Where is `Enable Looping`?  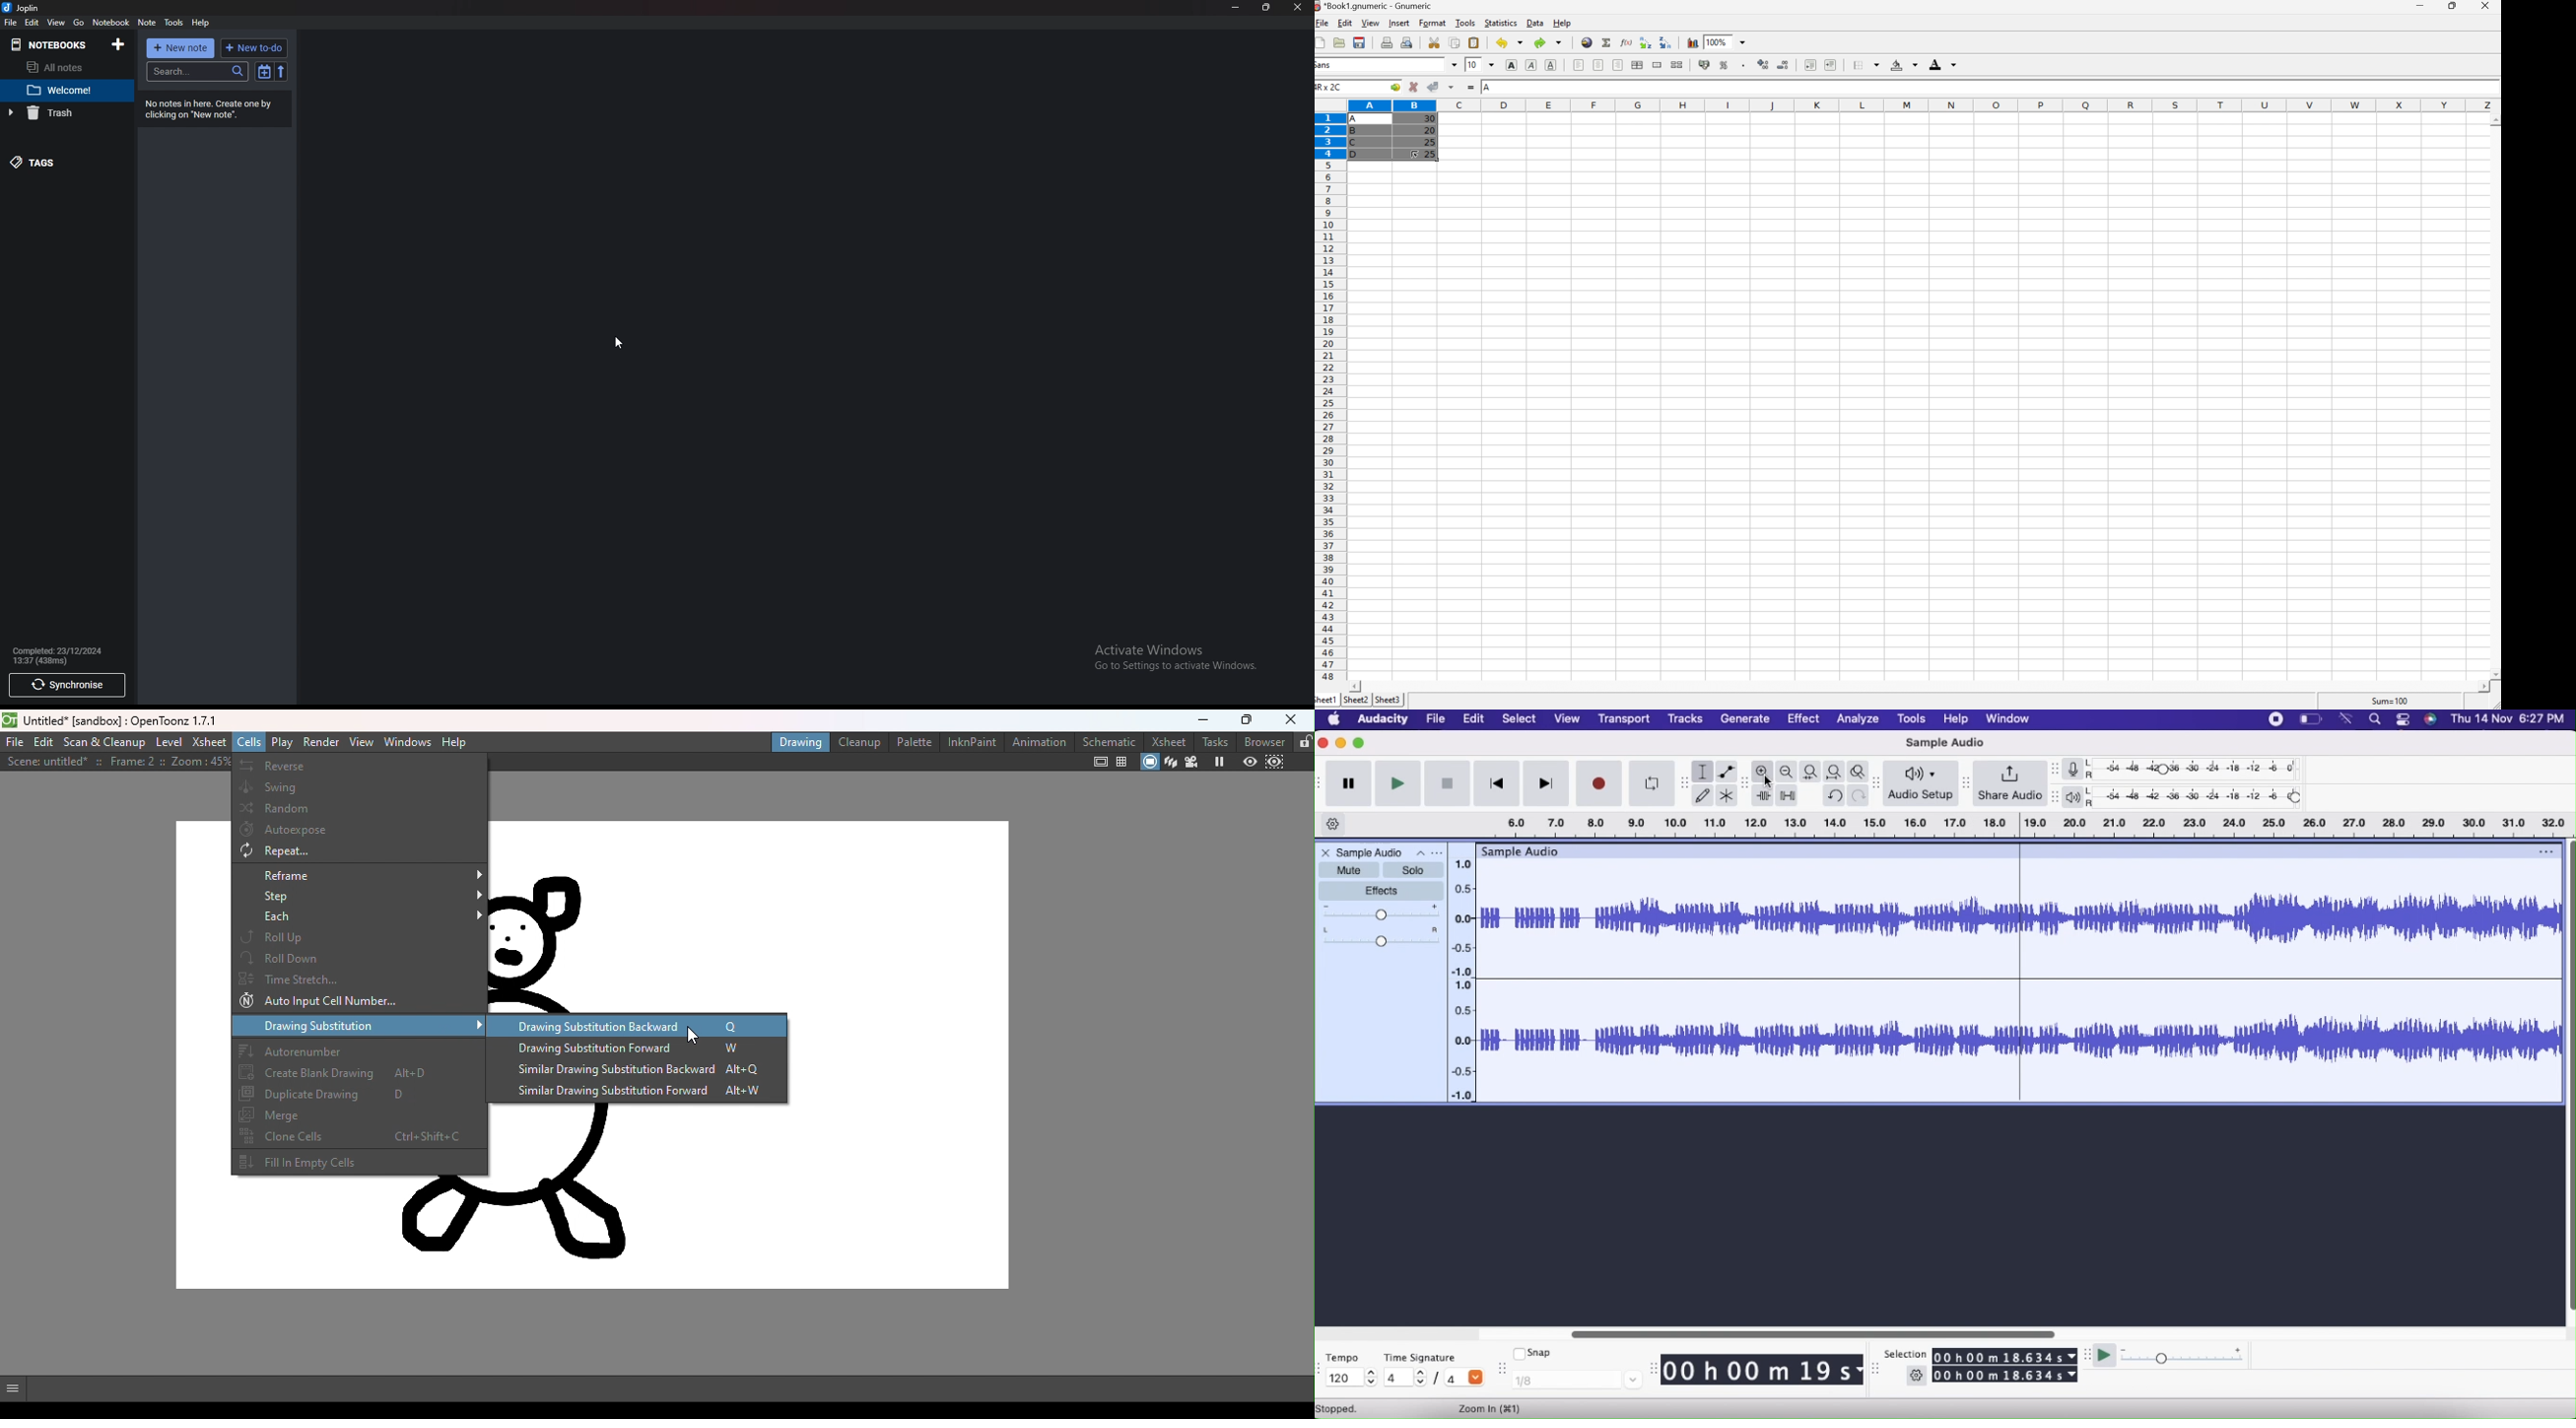
Enable Looping is located at coordinates (1648, 783).